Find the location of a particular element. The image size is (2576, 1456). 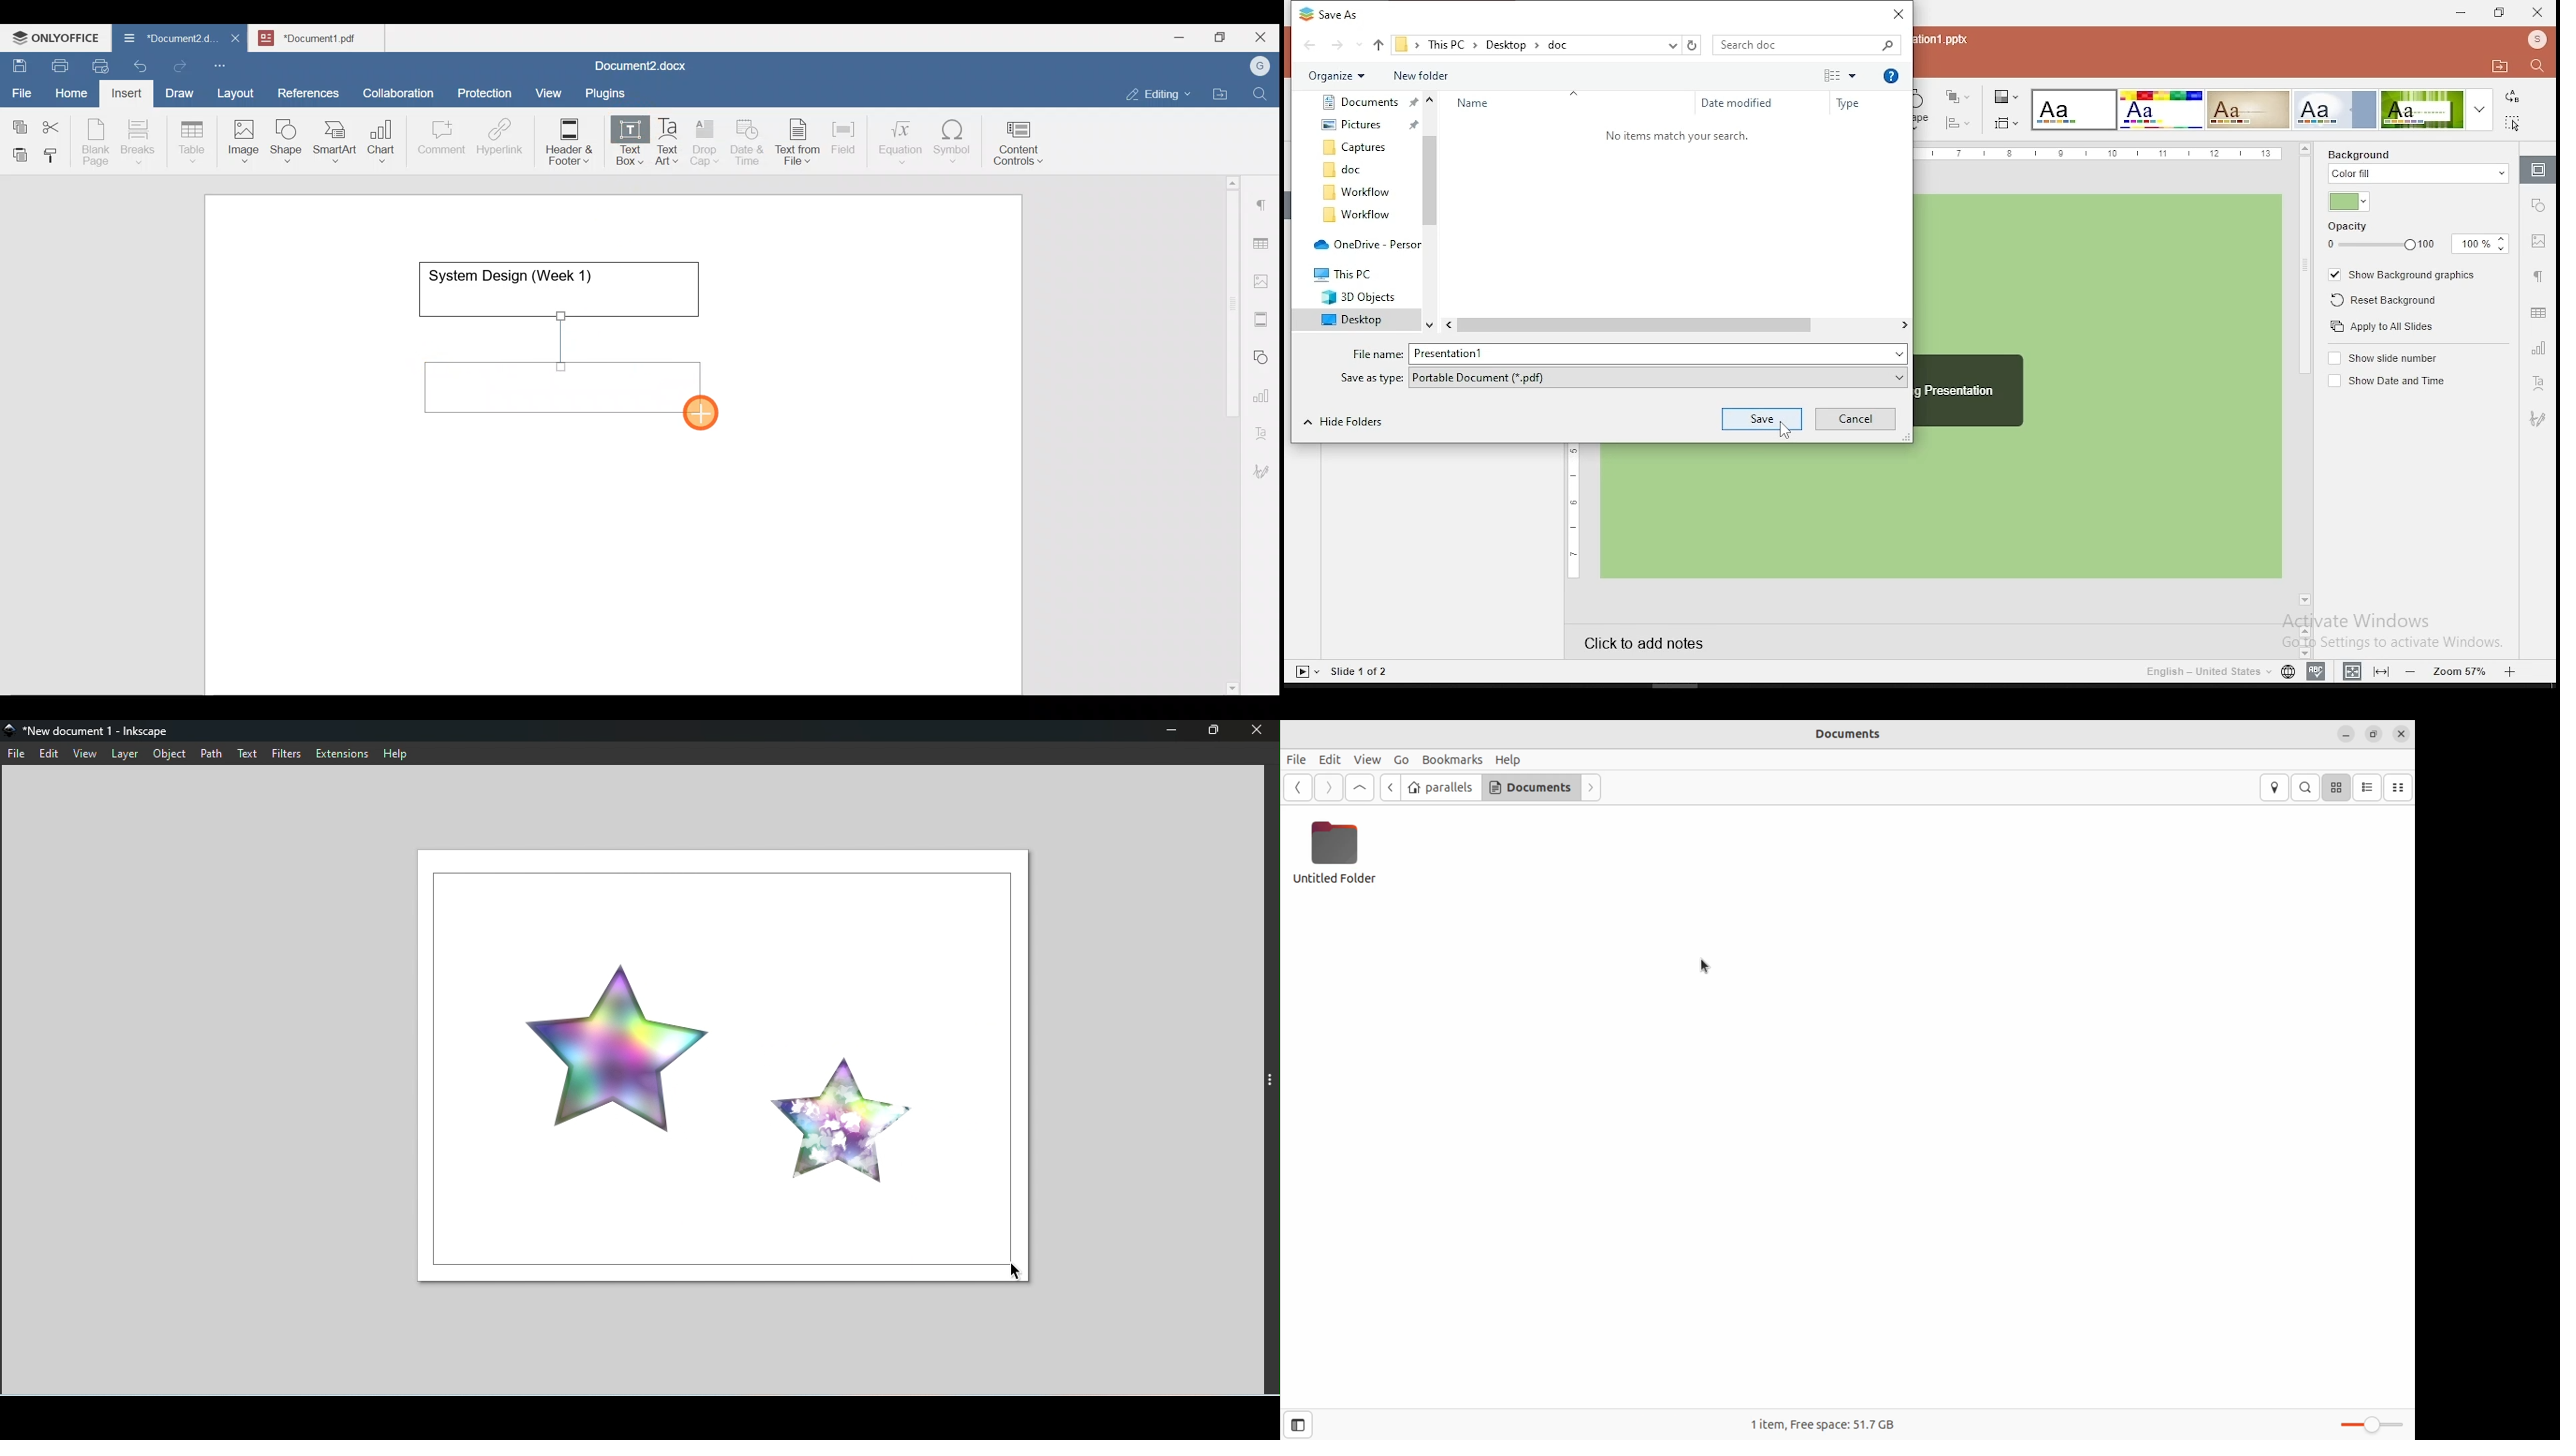

color fill is located at coordinates (2419, 174).